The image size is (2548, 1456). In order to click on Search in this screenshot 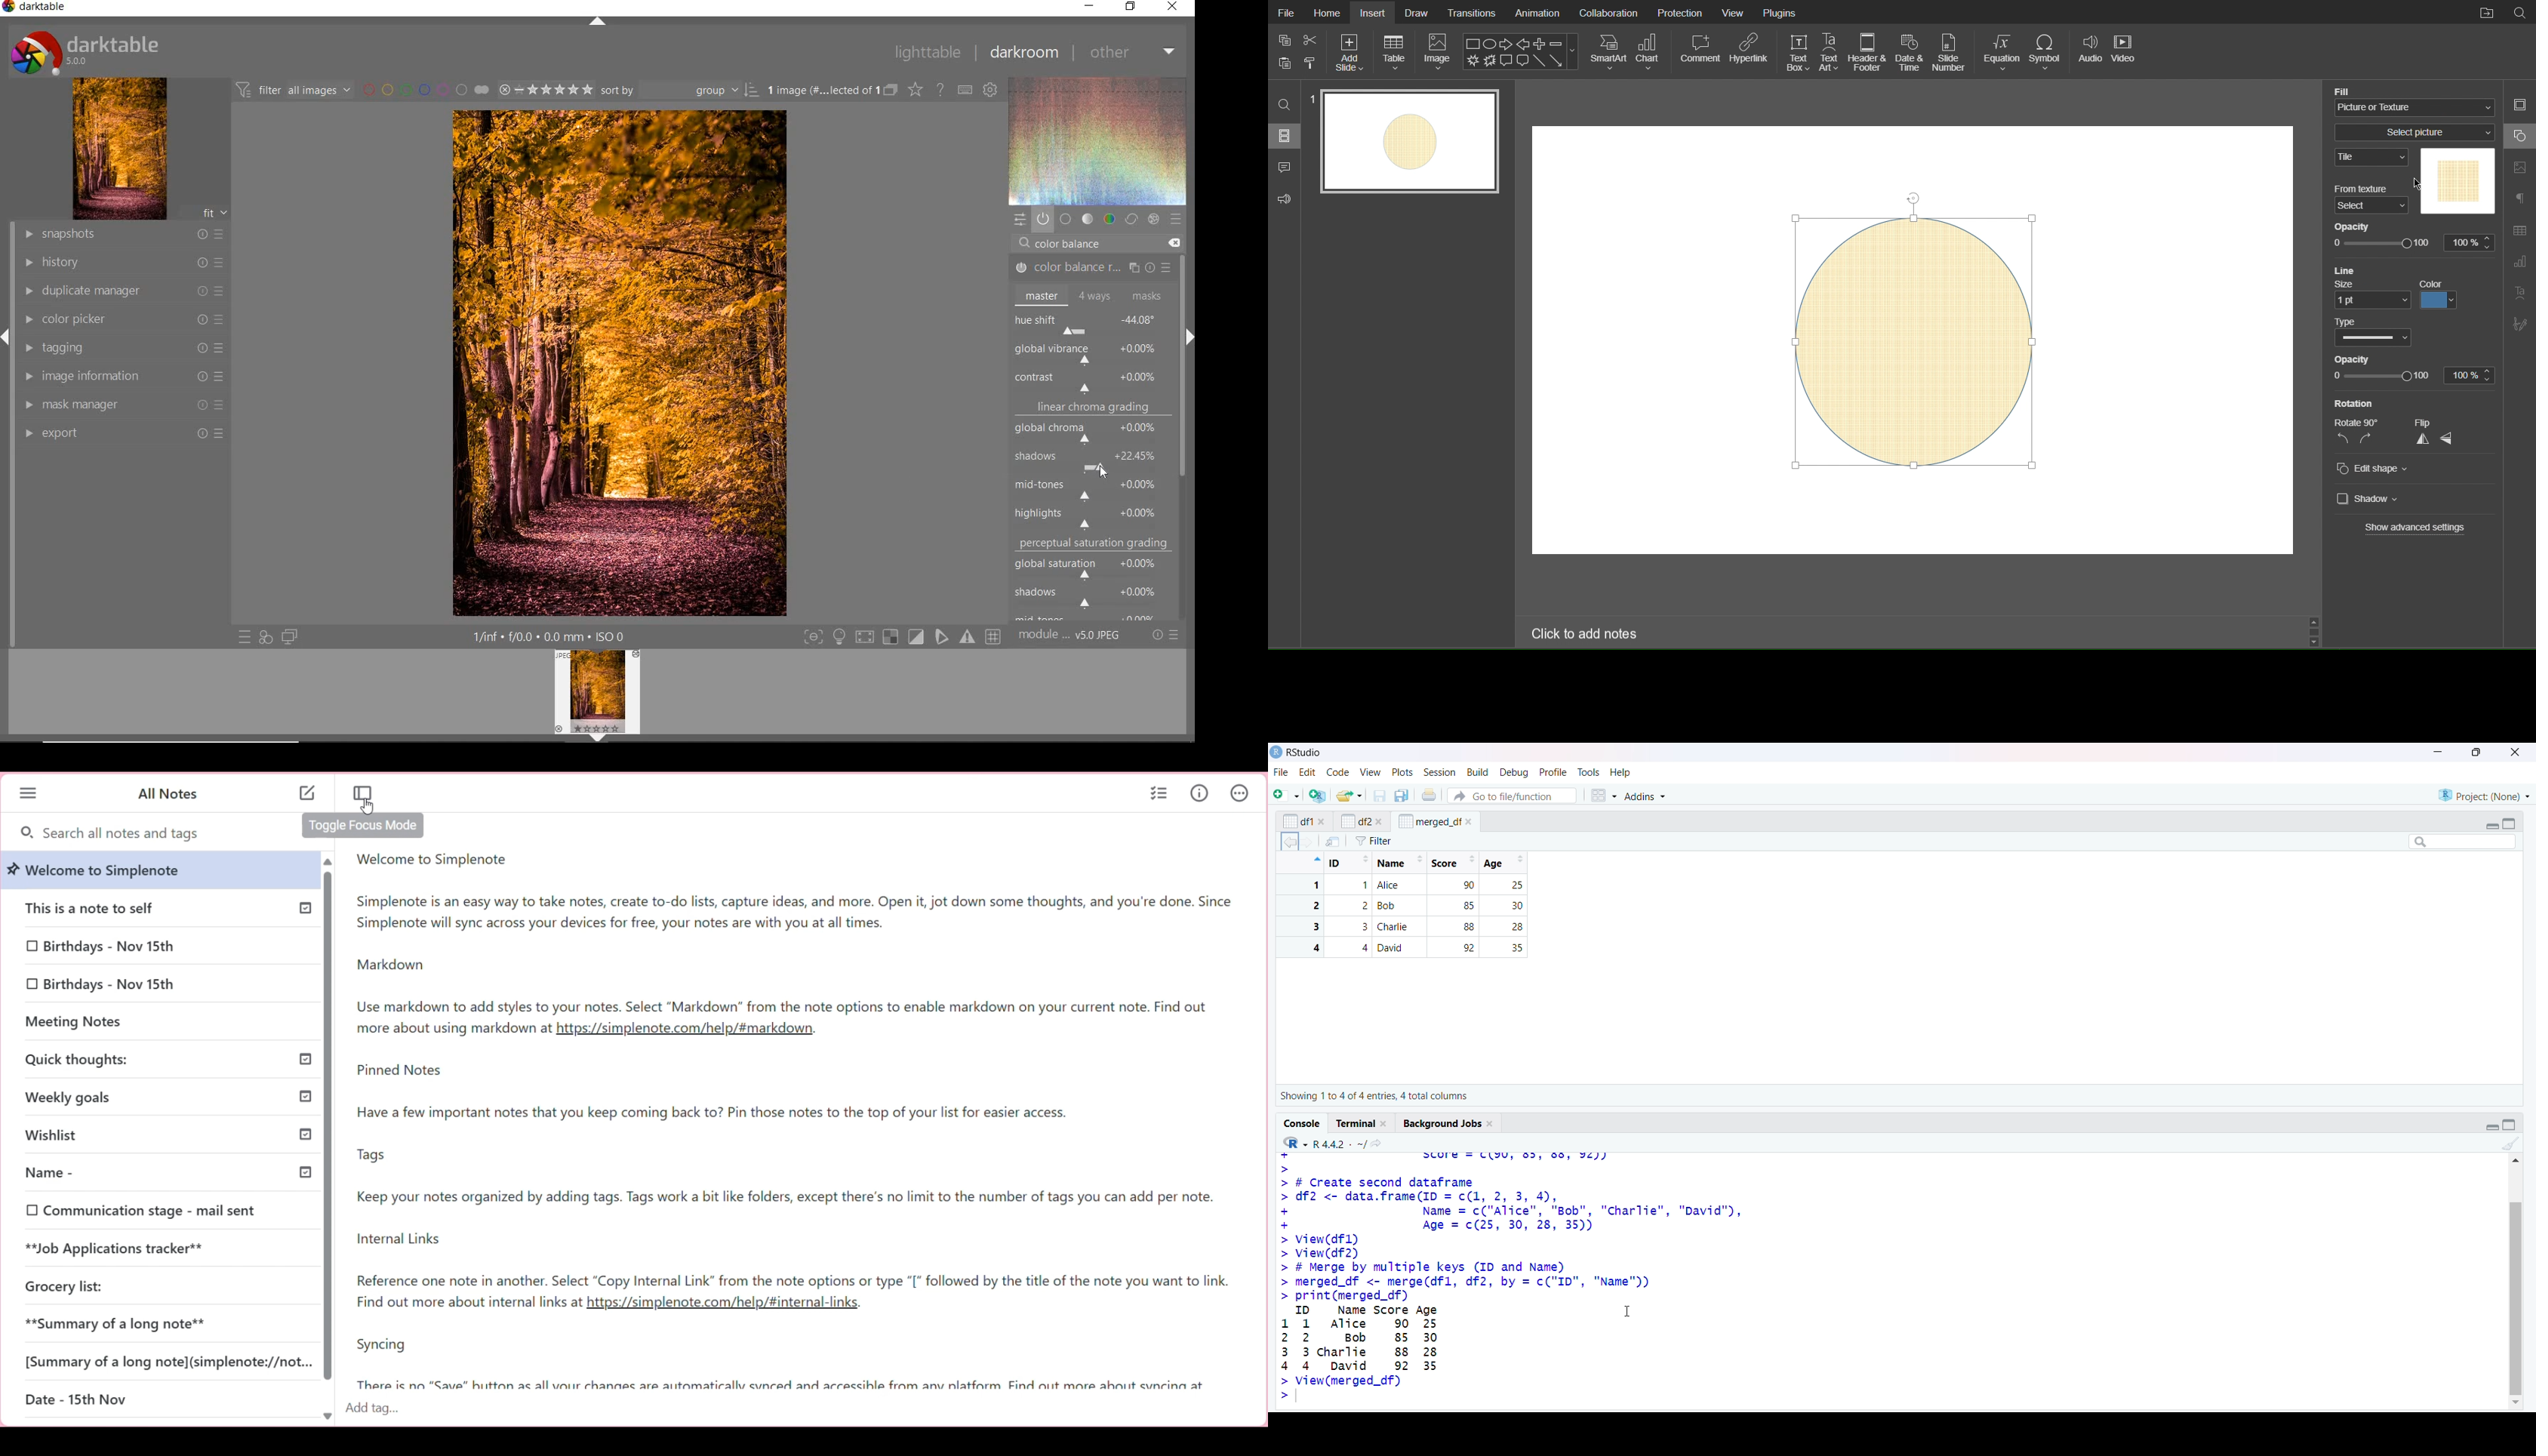, I will do `click(1285, 104)`.